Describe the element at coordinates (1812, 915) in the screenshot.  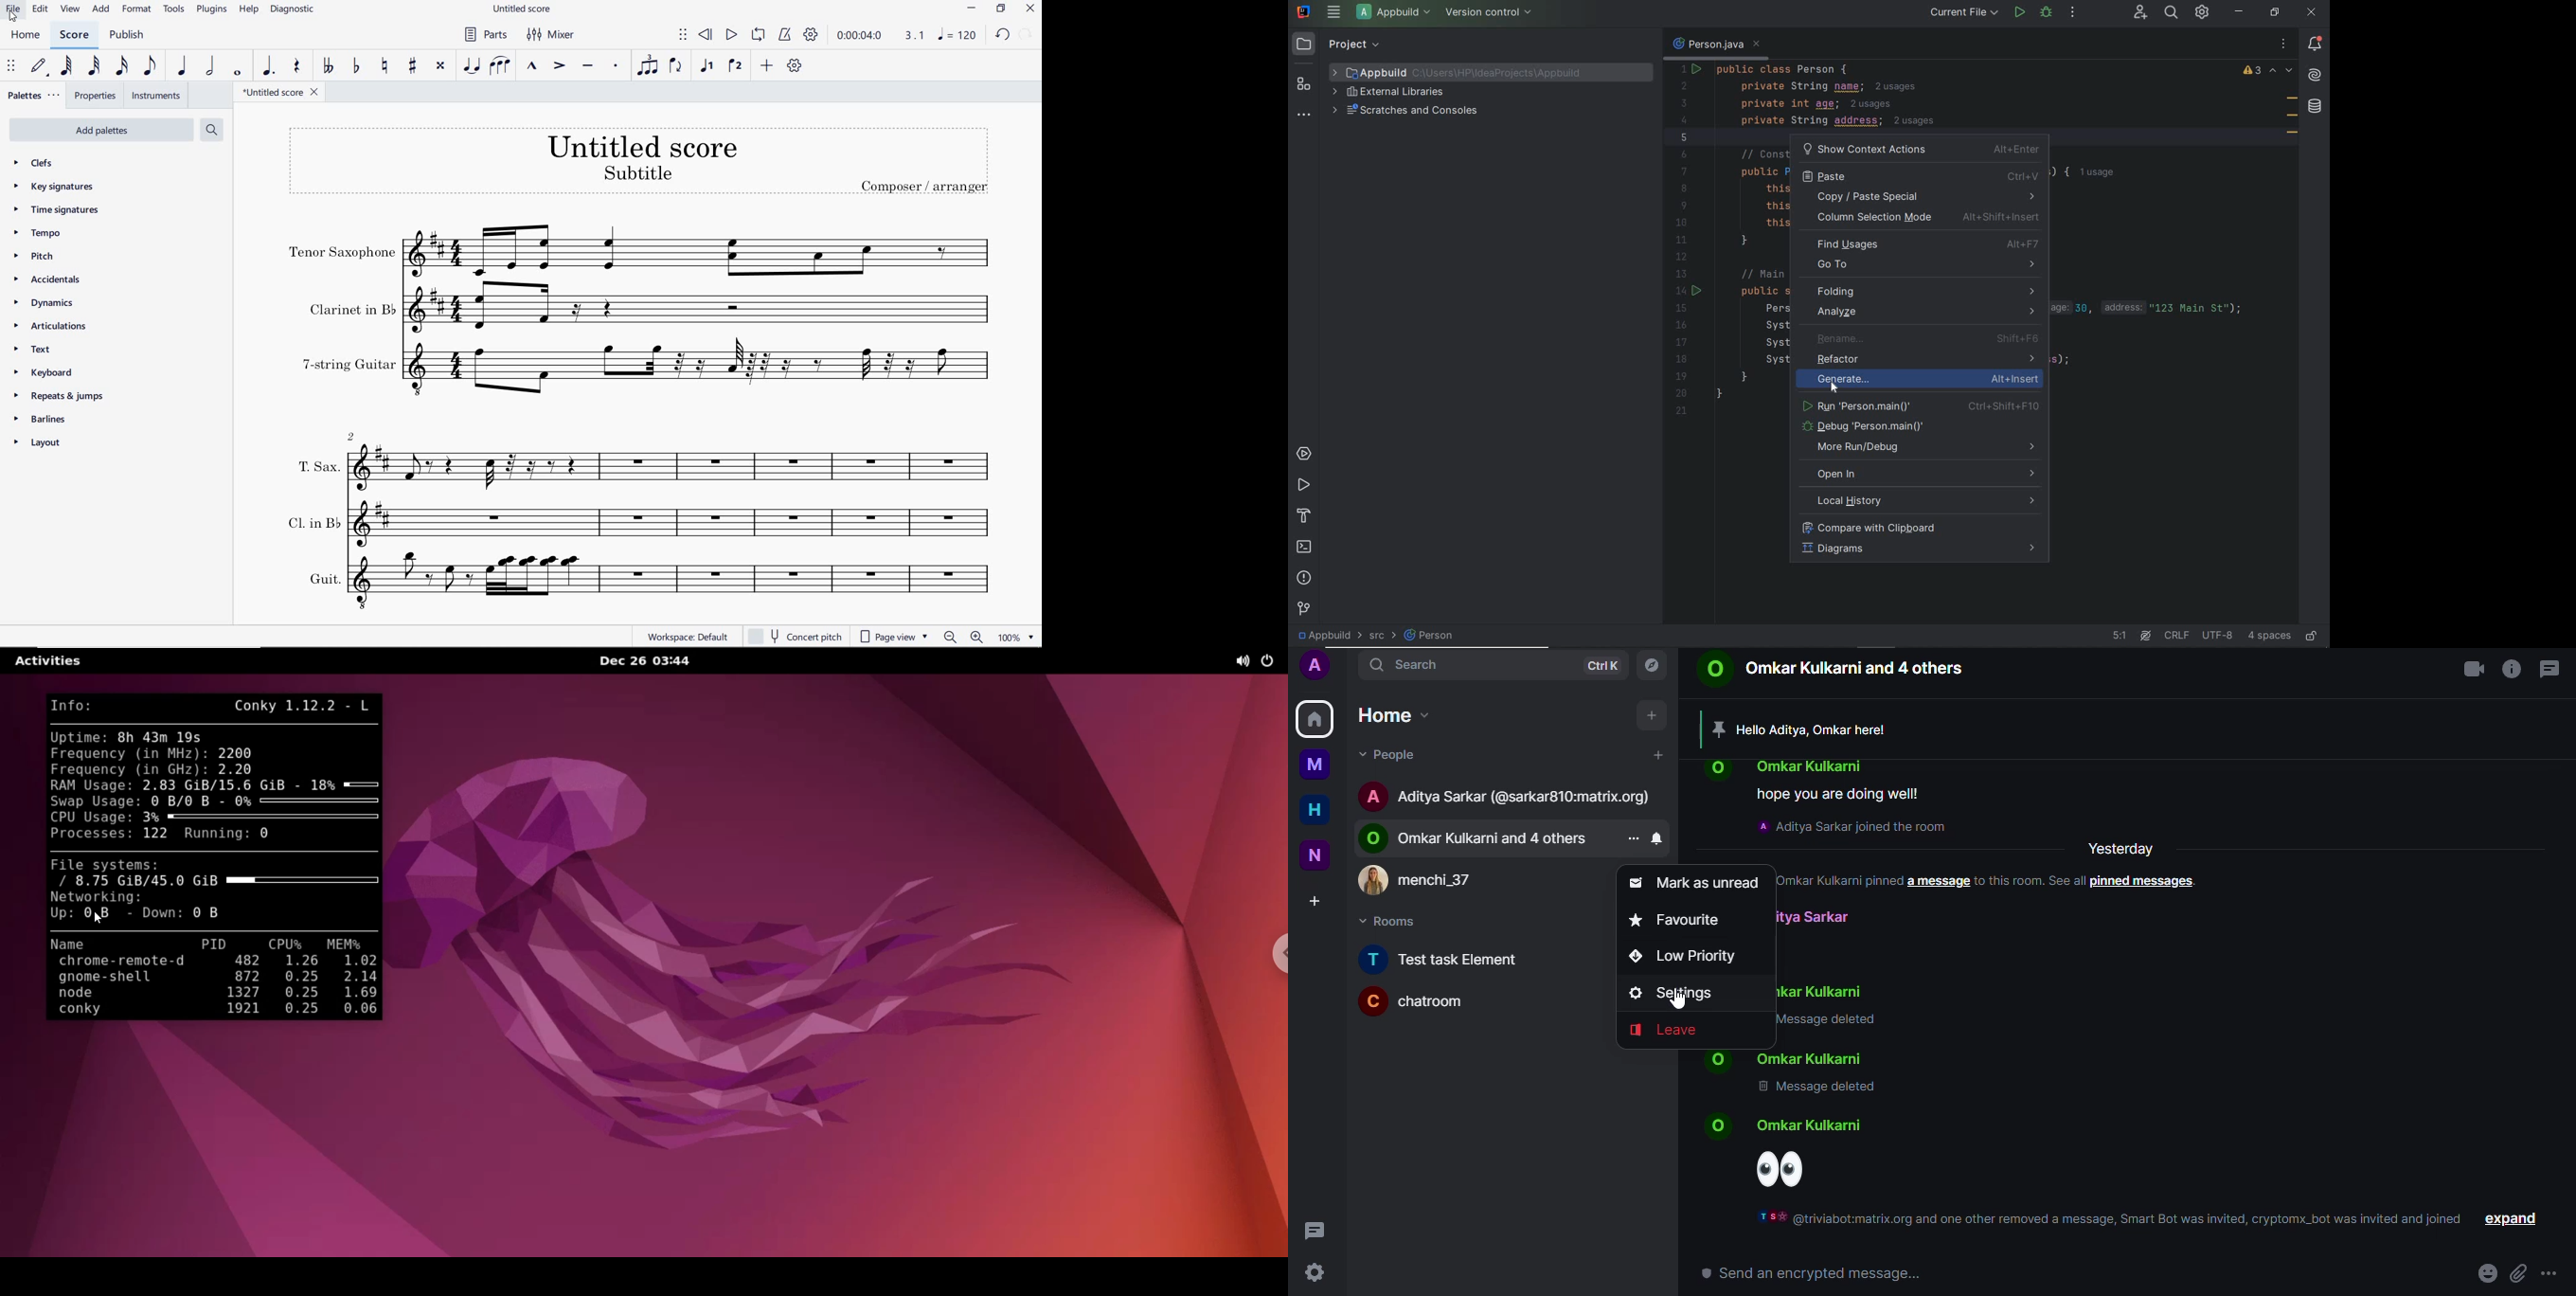
I see `Aditya Sarkar` at that location.